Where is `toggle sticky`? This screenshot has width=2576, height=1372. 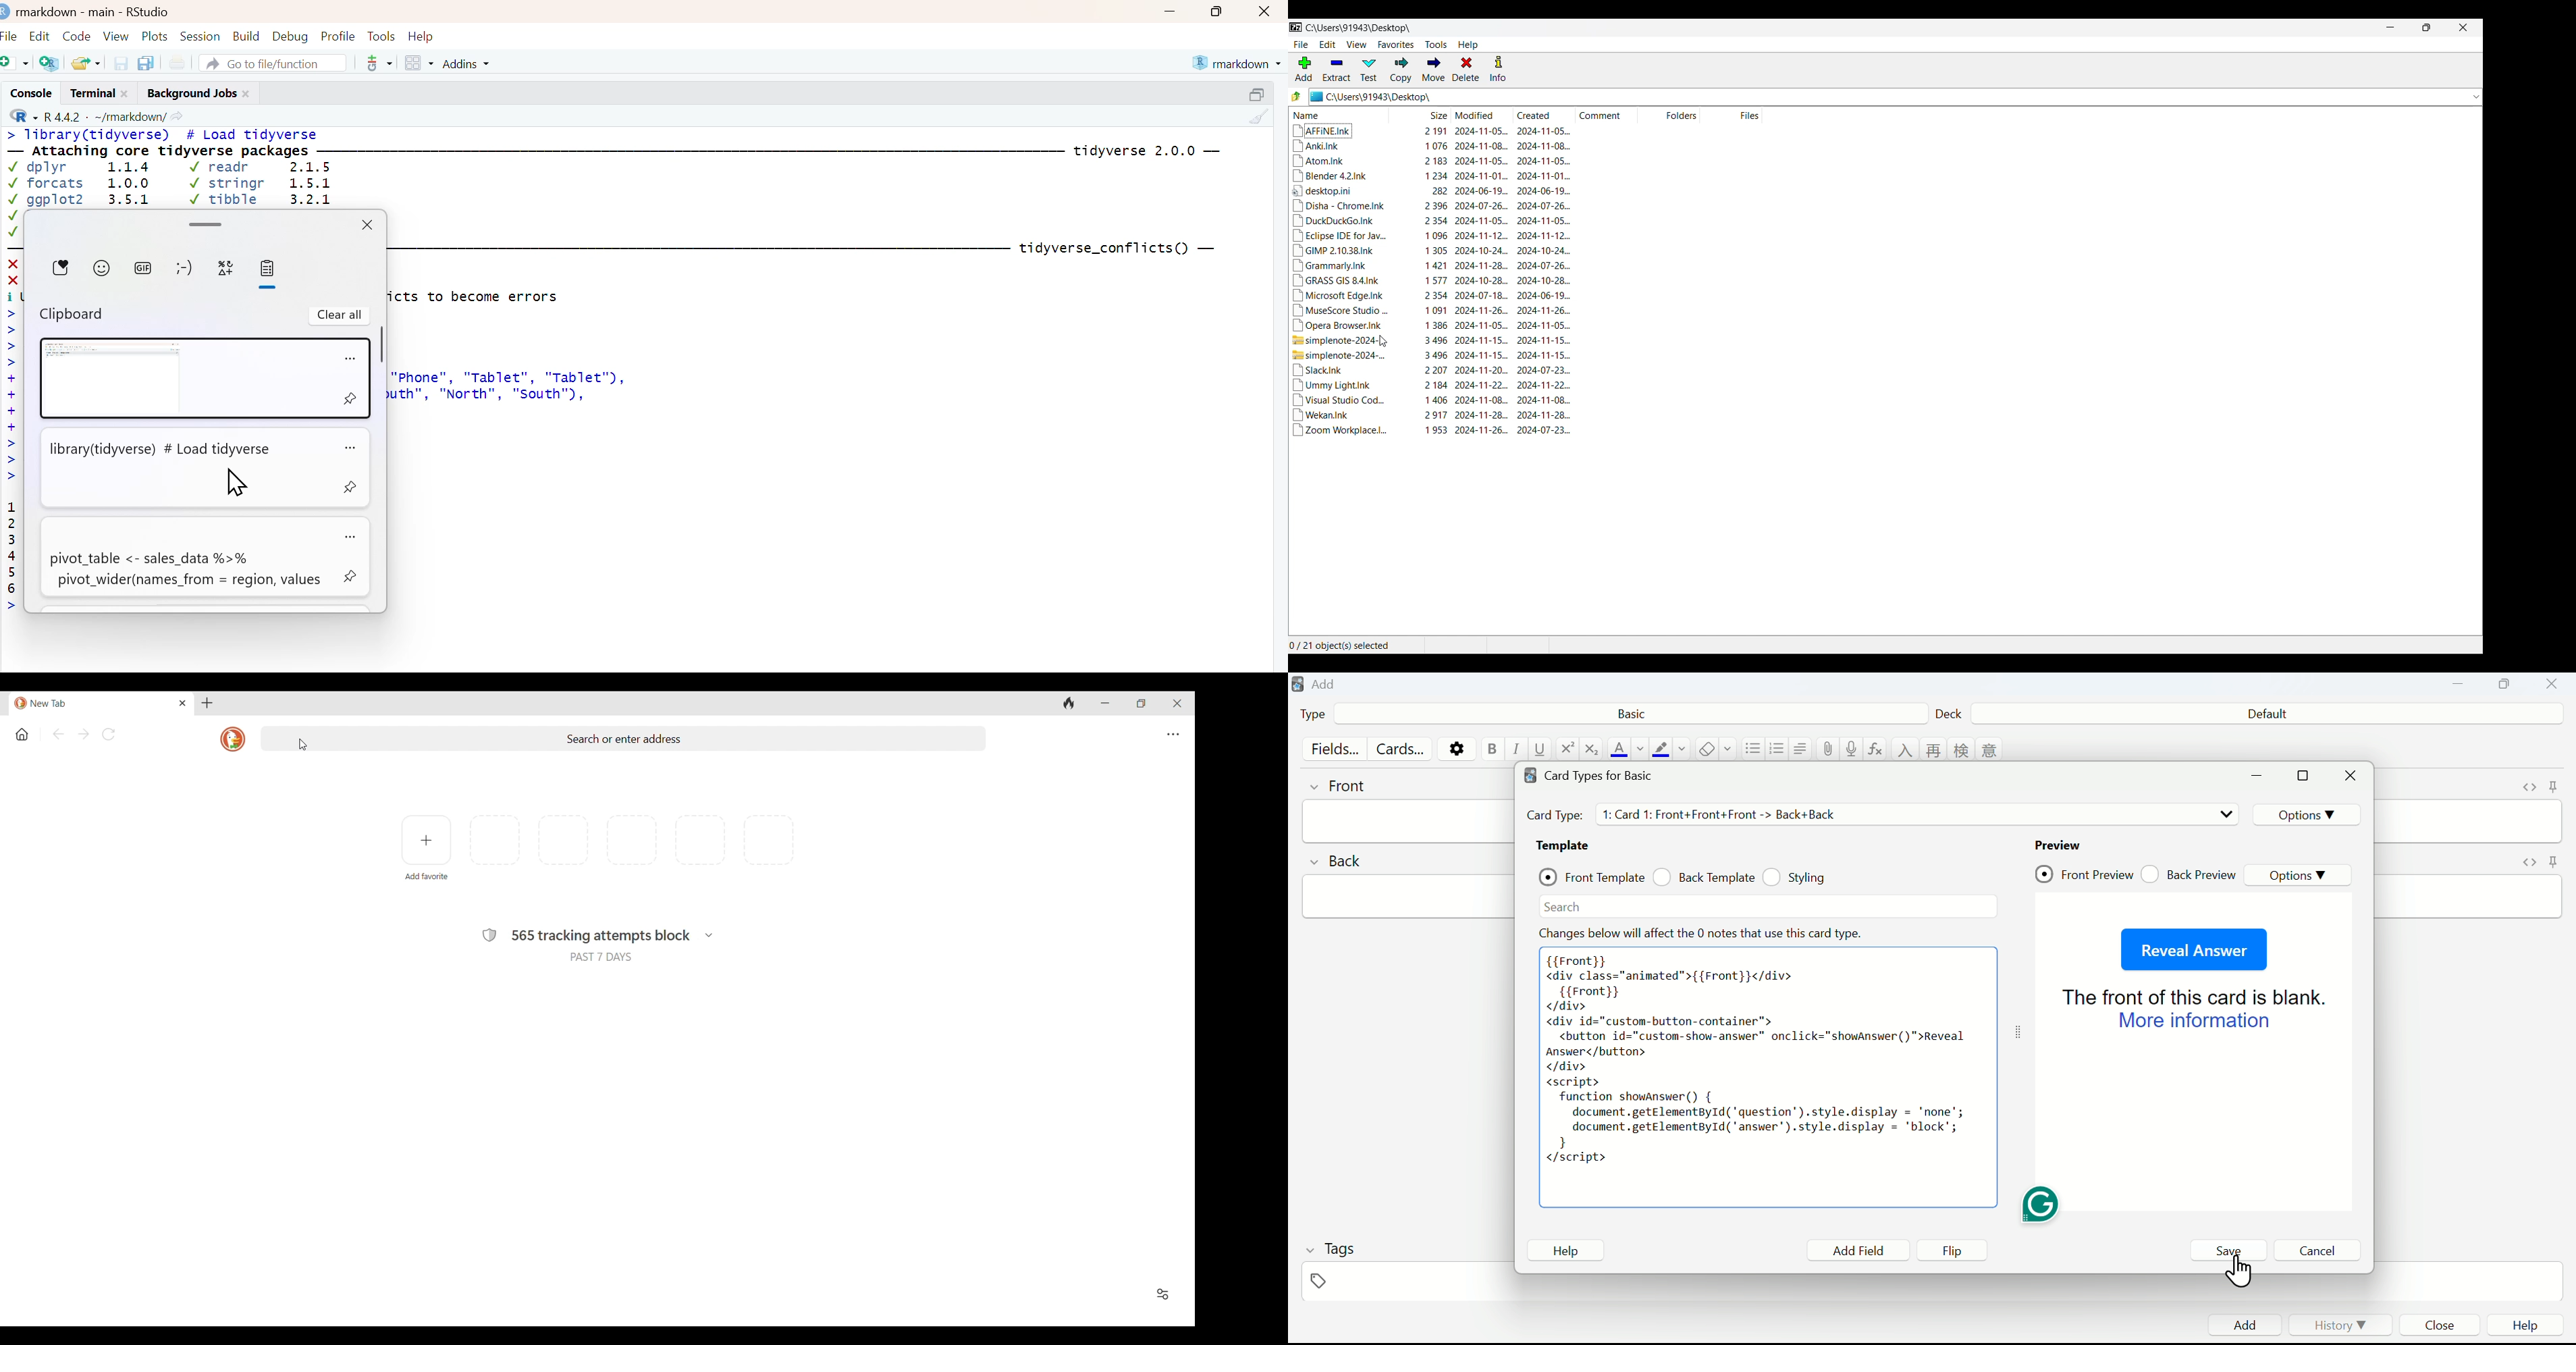 toggle sticky is located at coordinates (2553, 862).